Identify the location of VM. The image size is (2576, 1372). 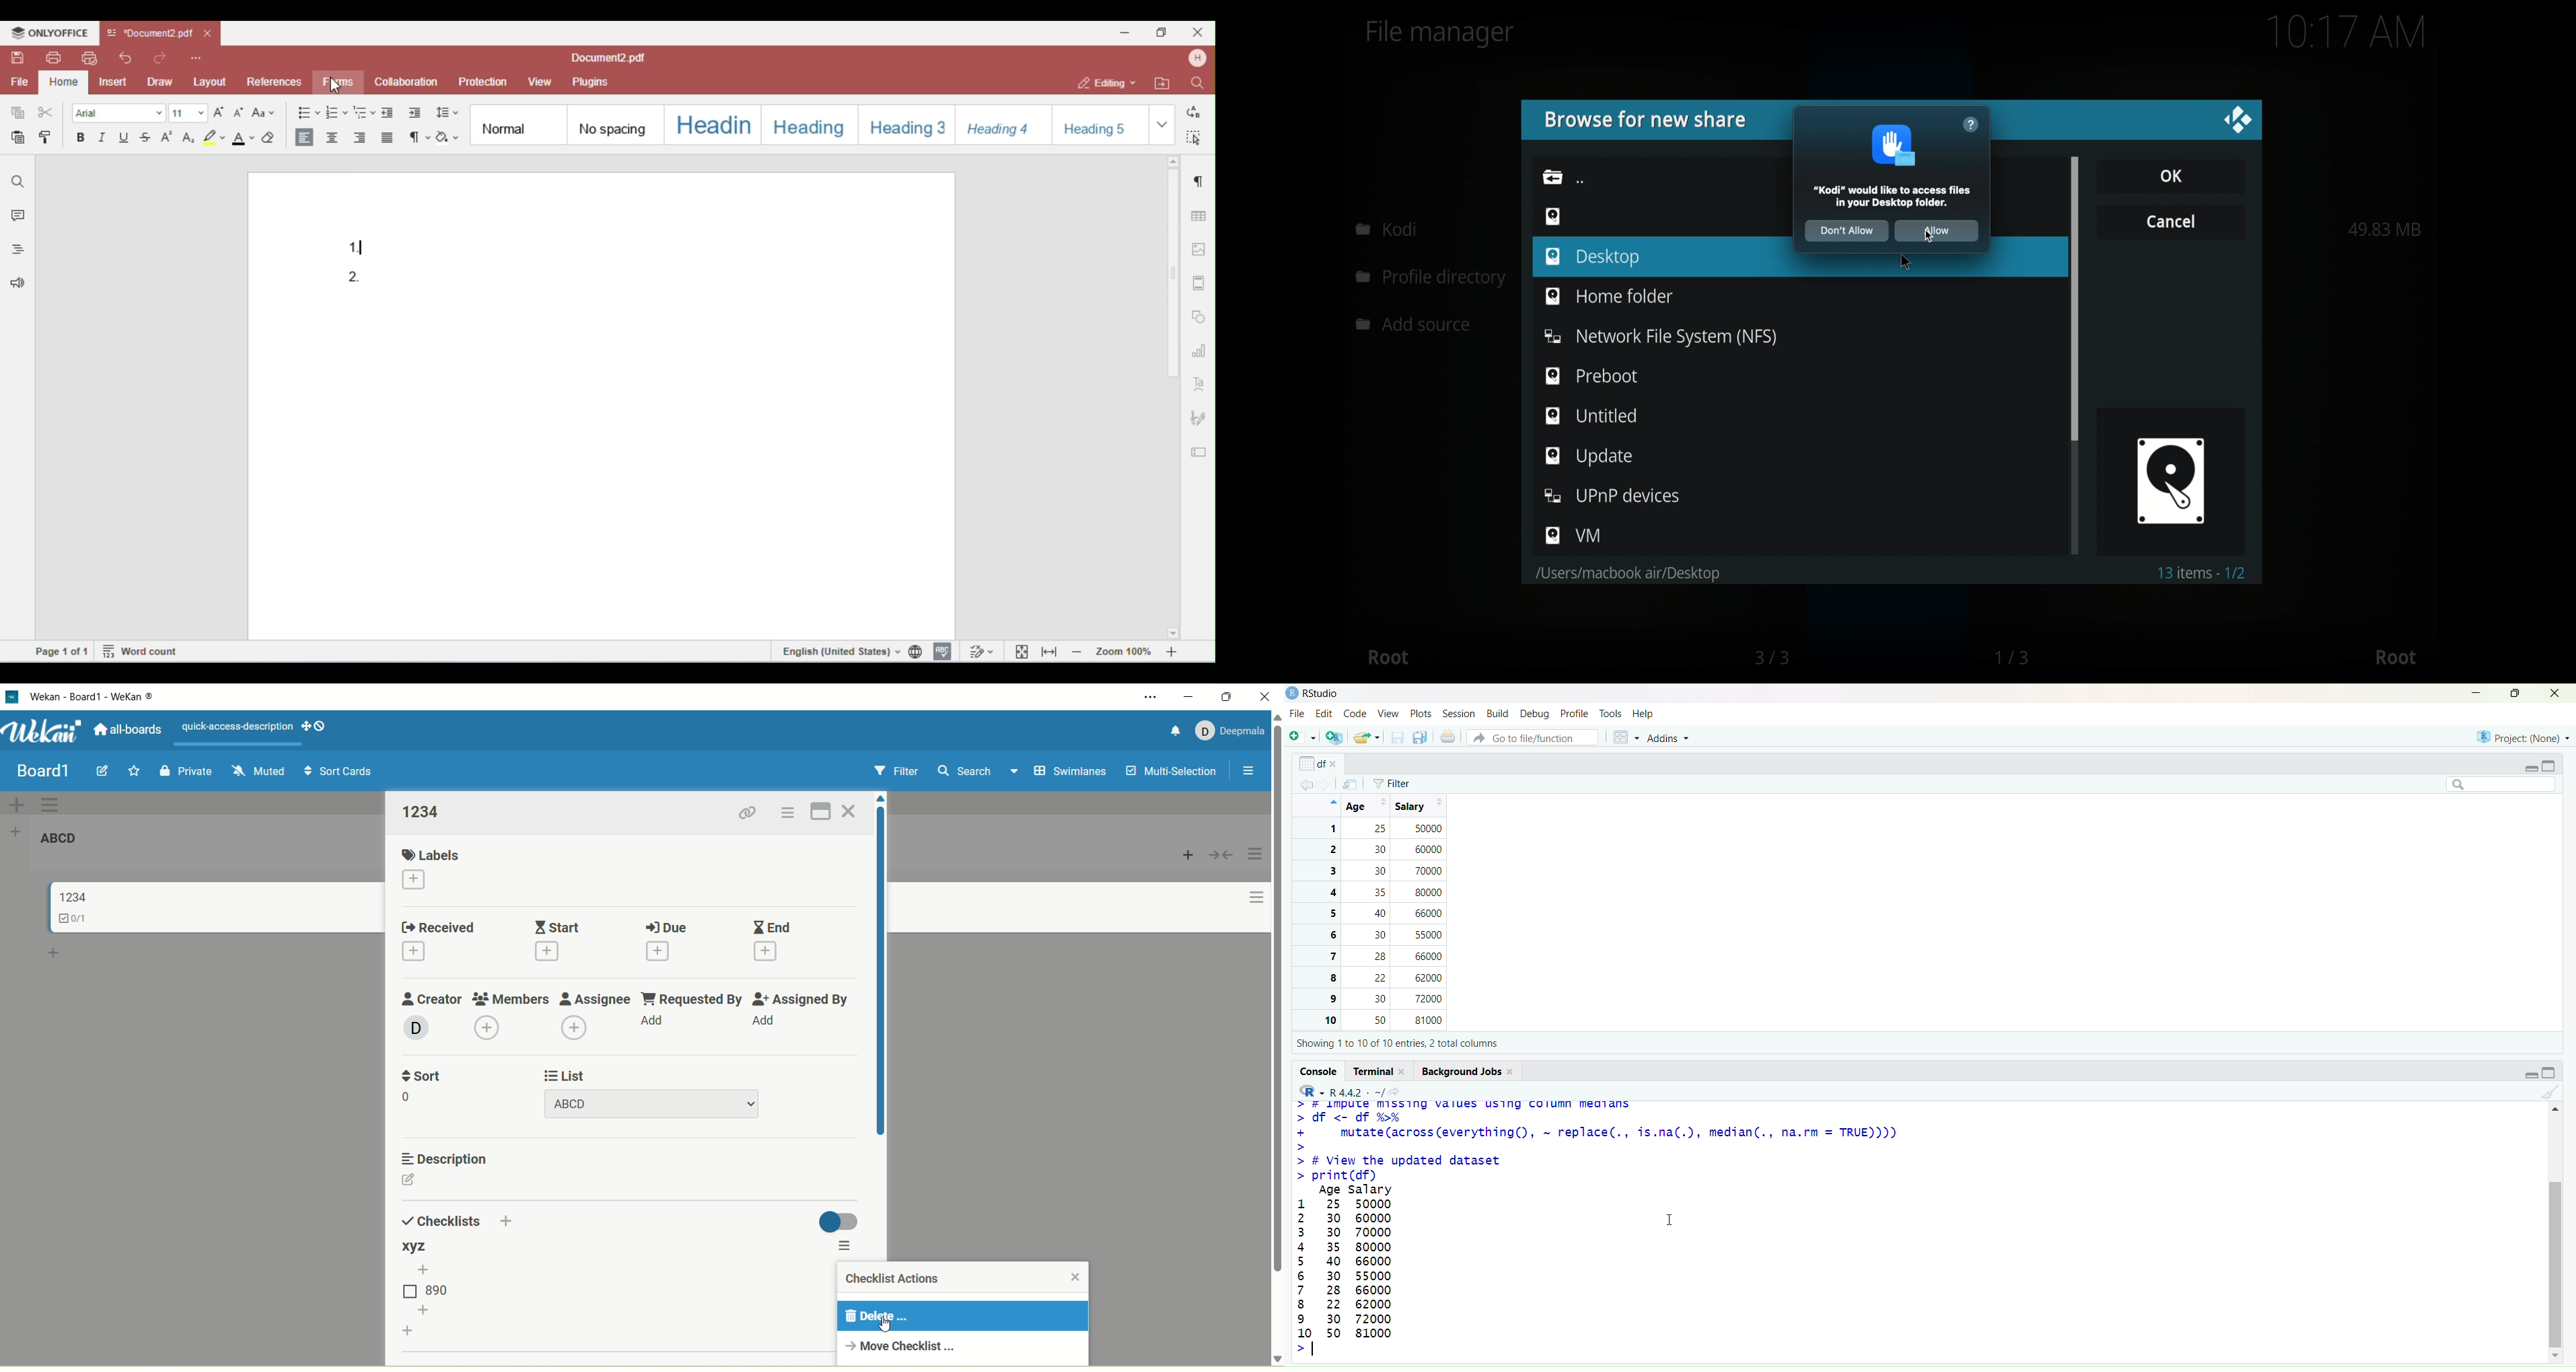
(1574, 535).